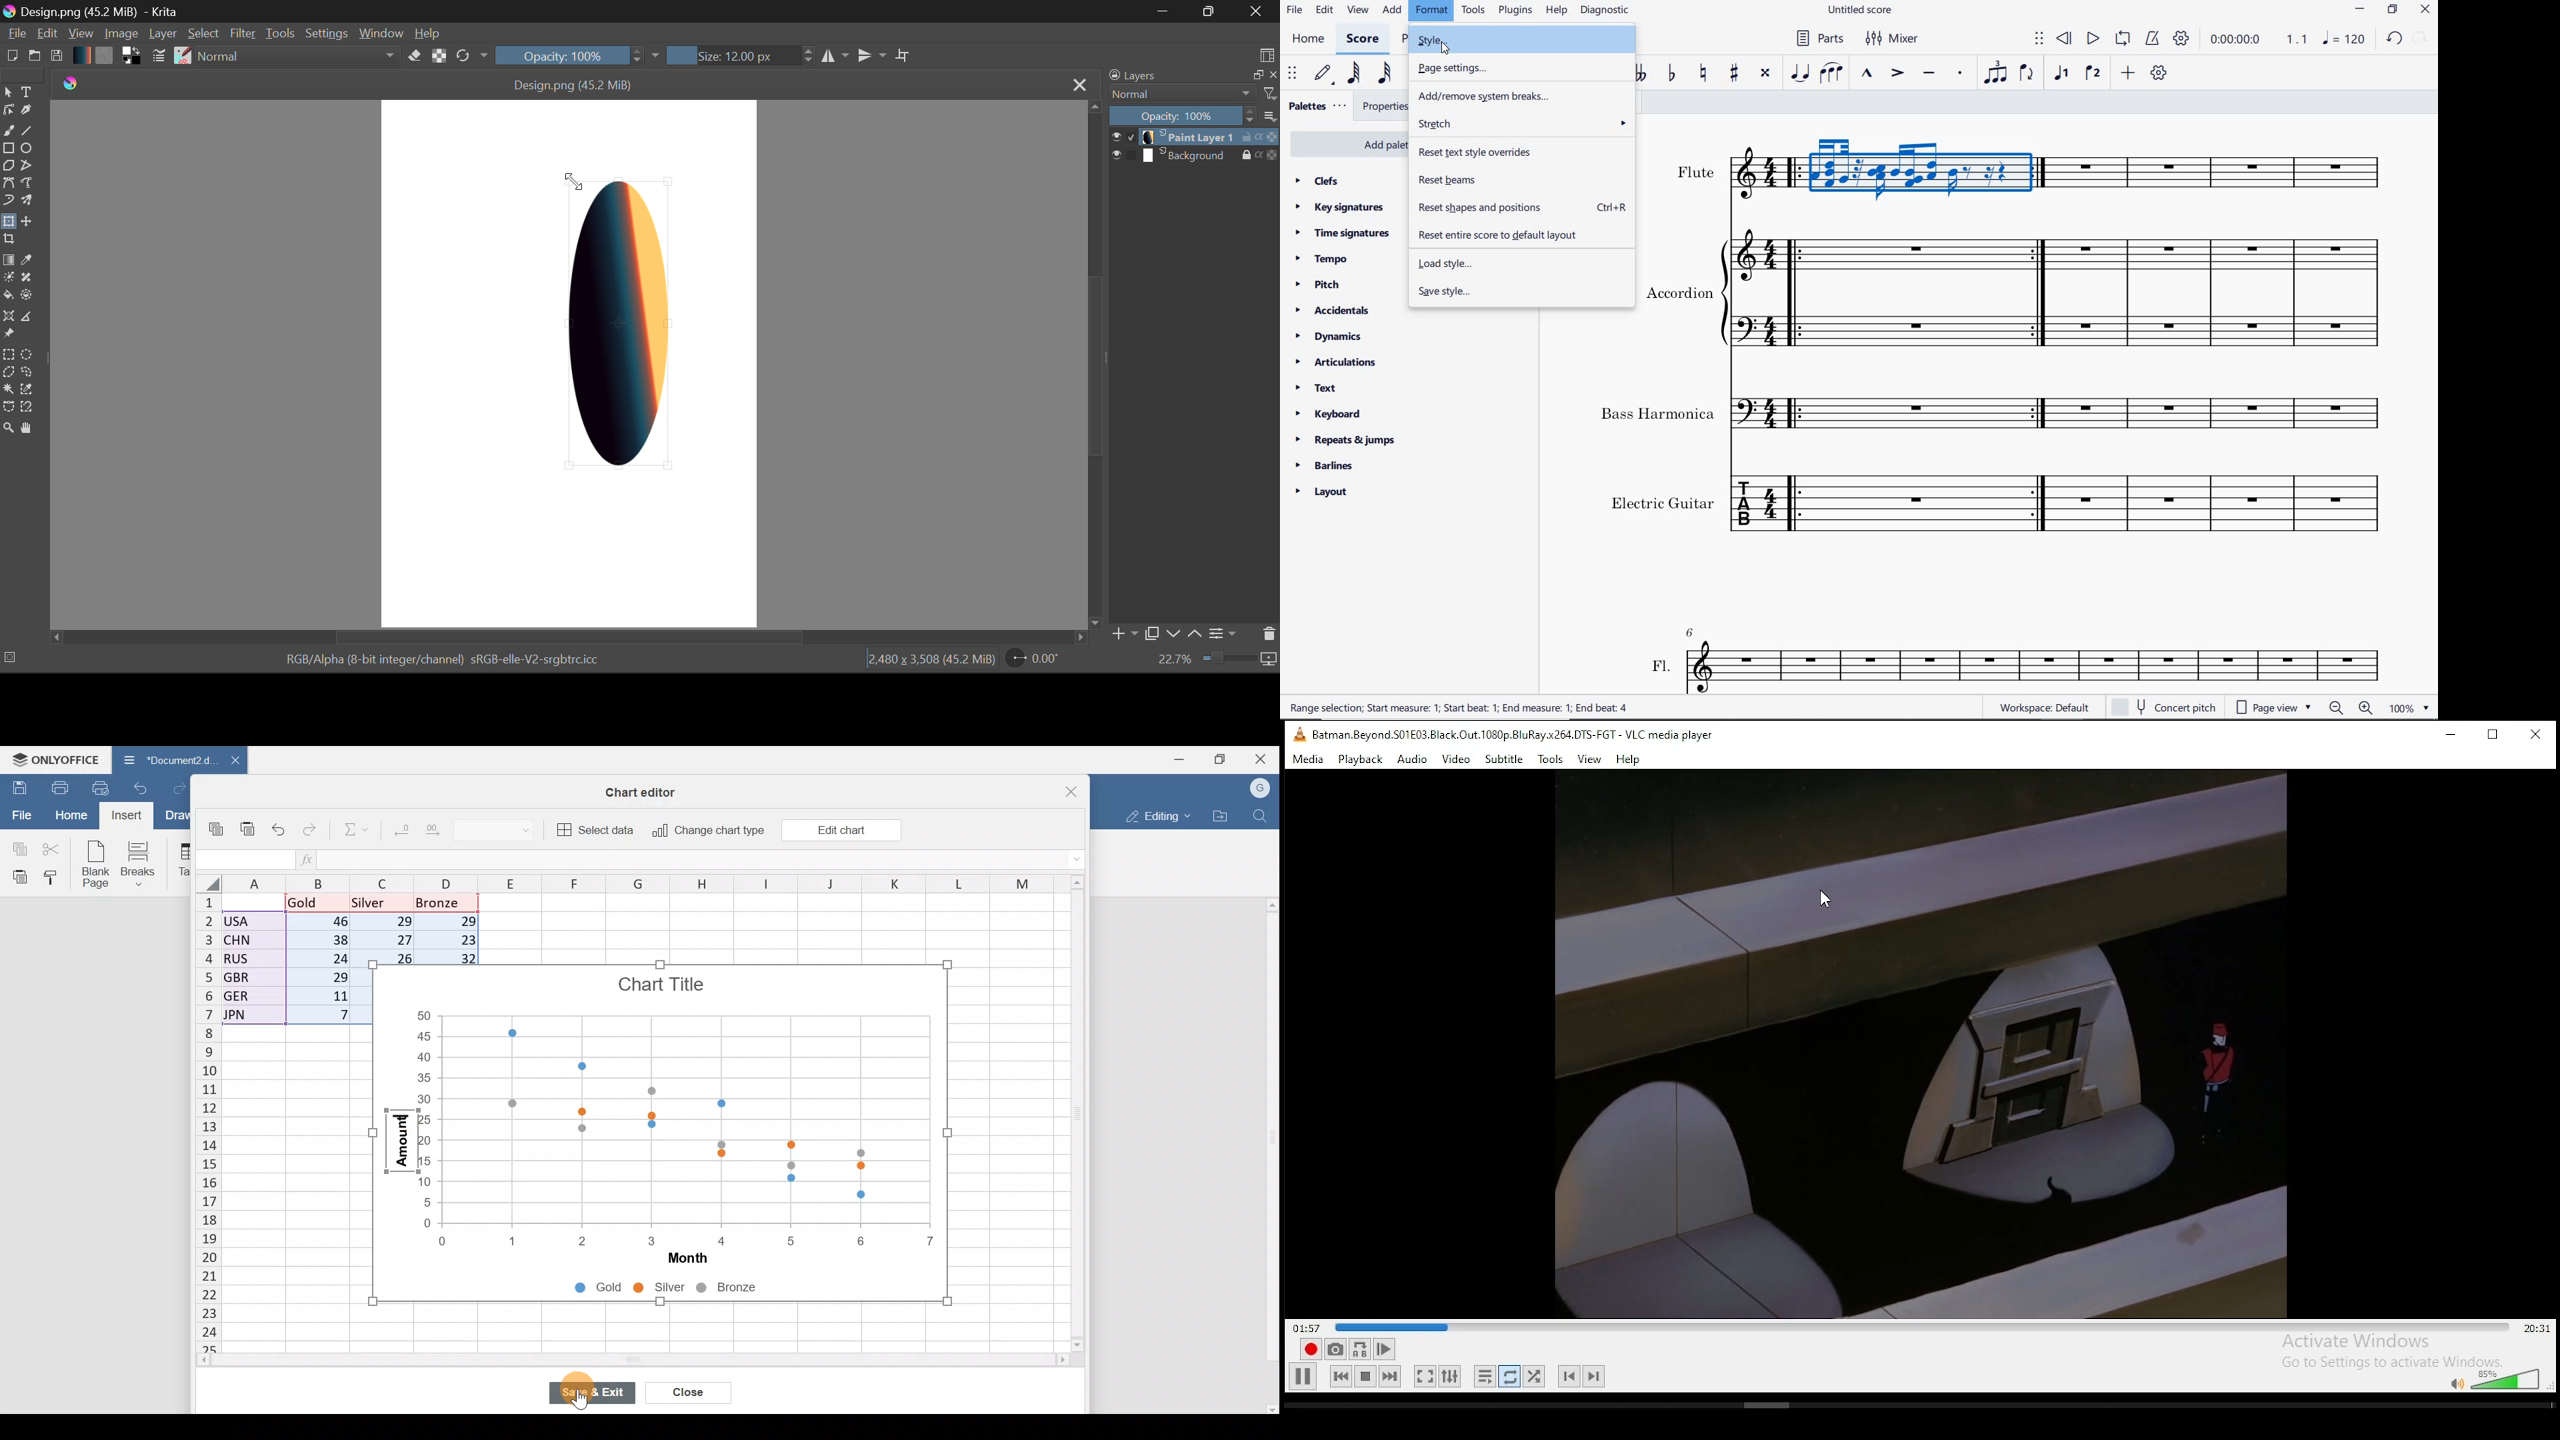  Describe the element at coordinates (1211, 12) in the screenshot. I see `Minimize` at that location.